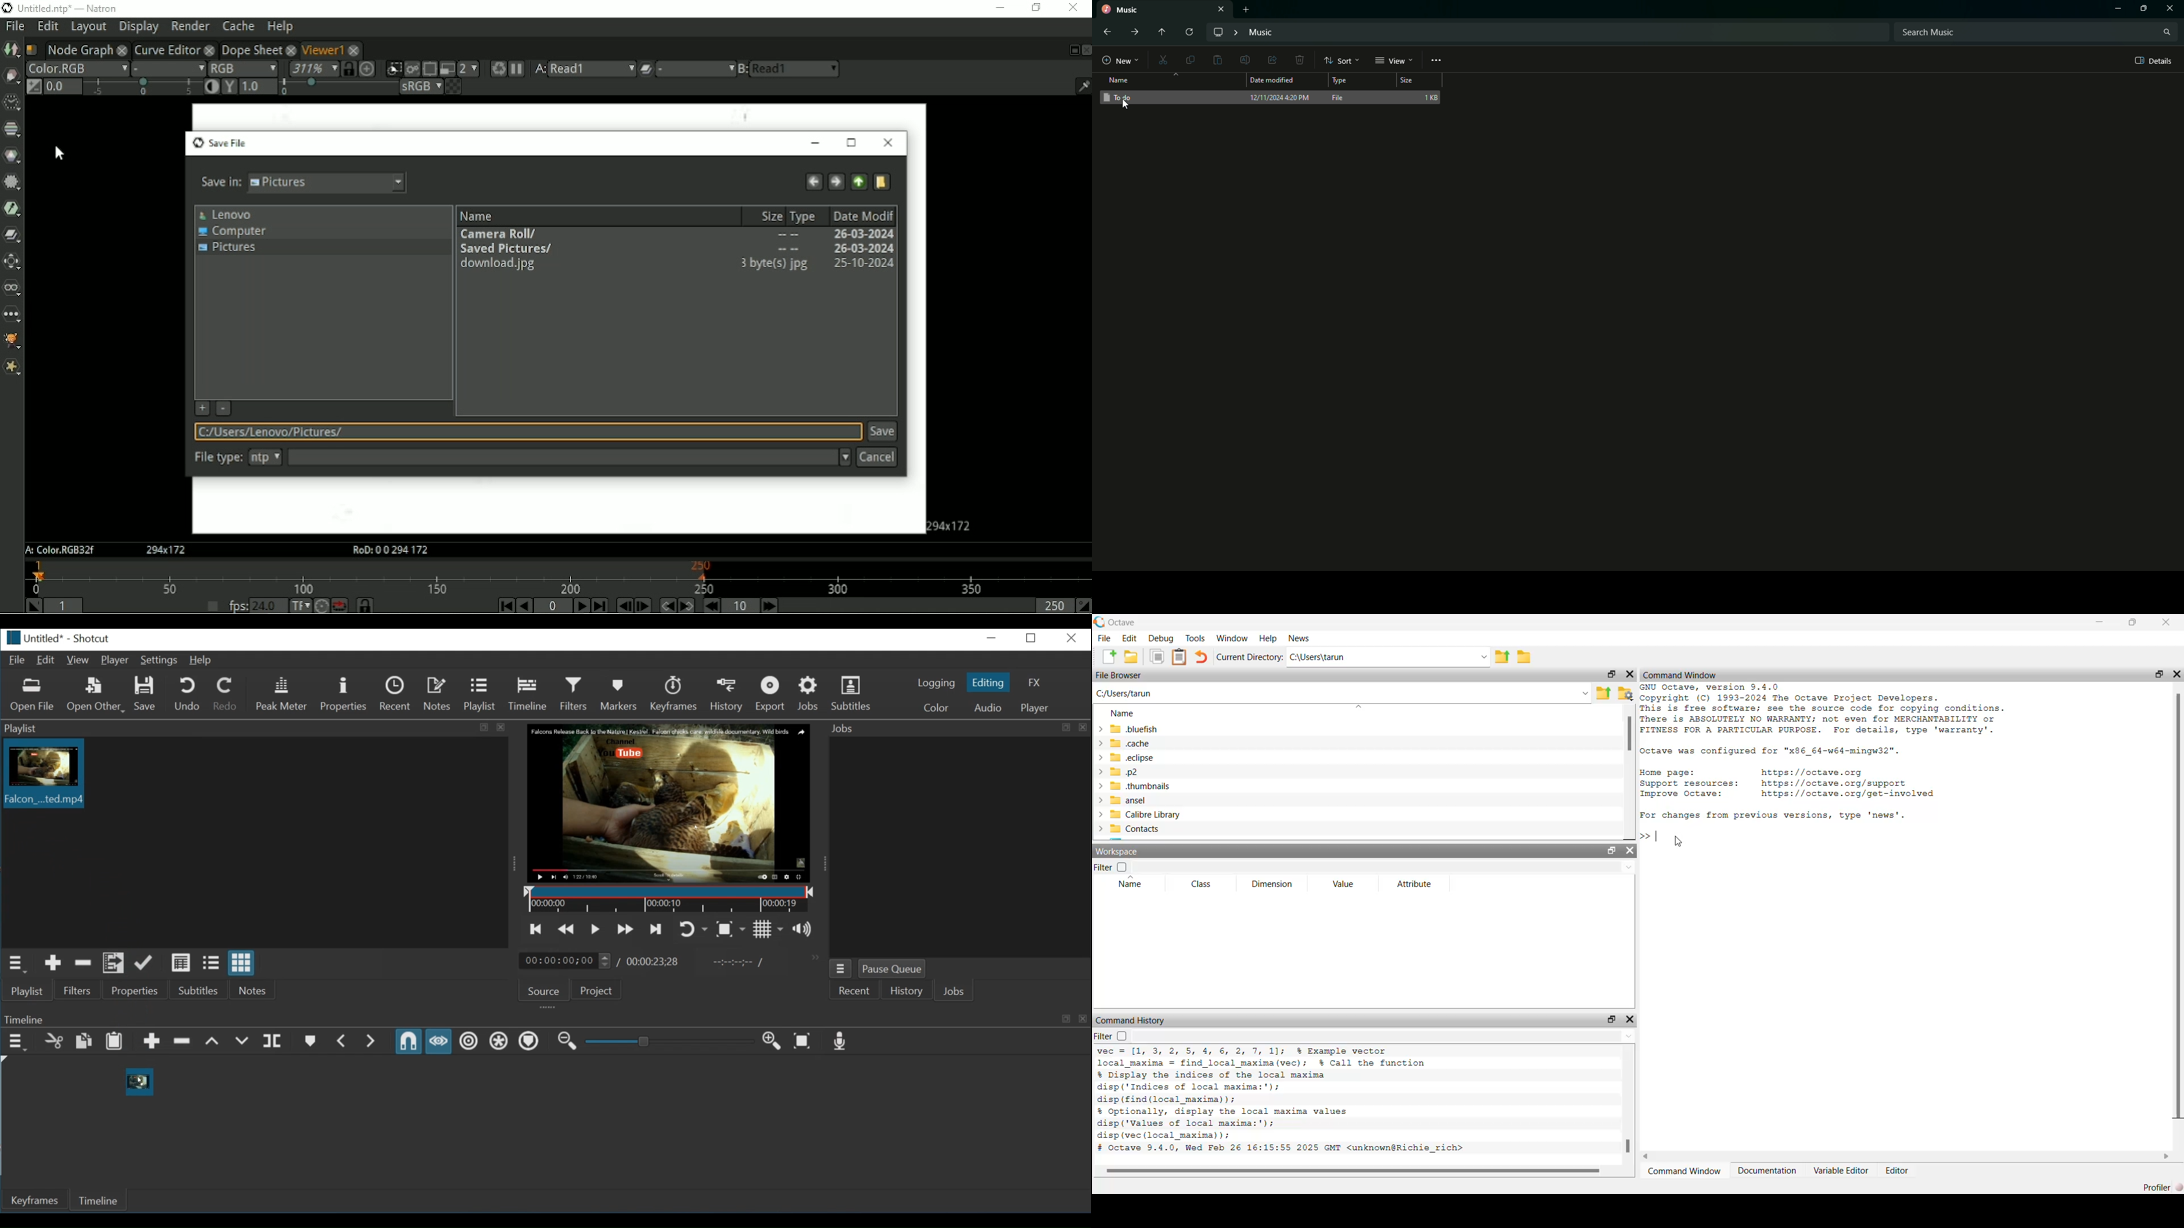  Describe the element at coordinates (1161, 638) in the screenshot. I see `Debug` at that location.